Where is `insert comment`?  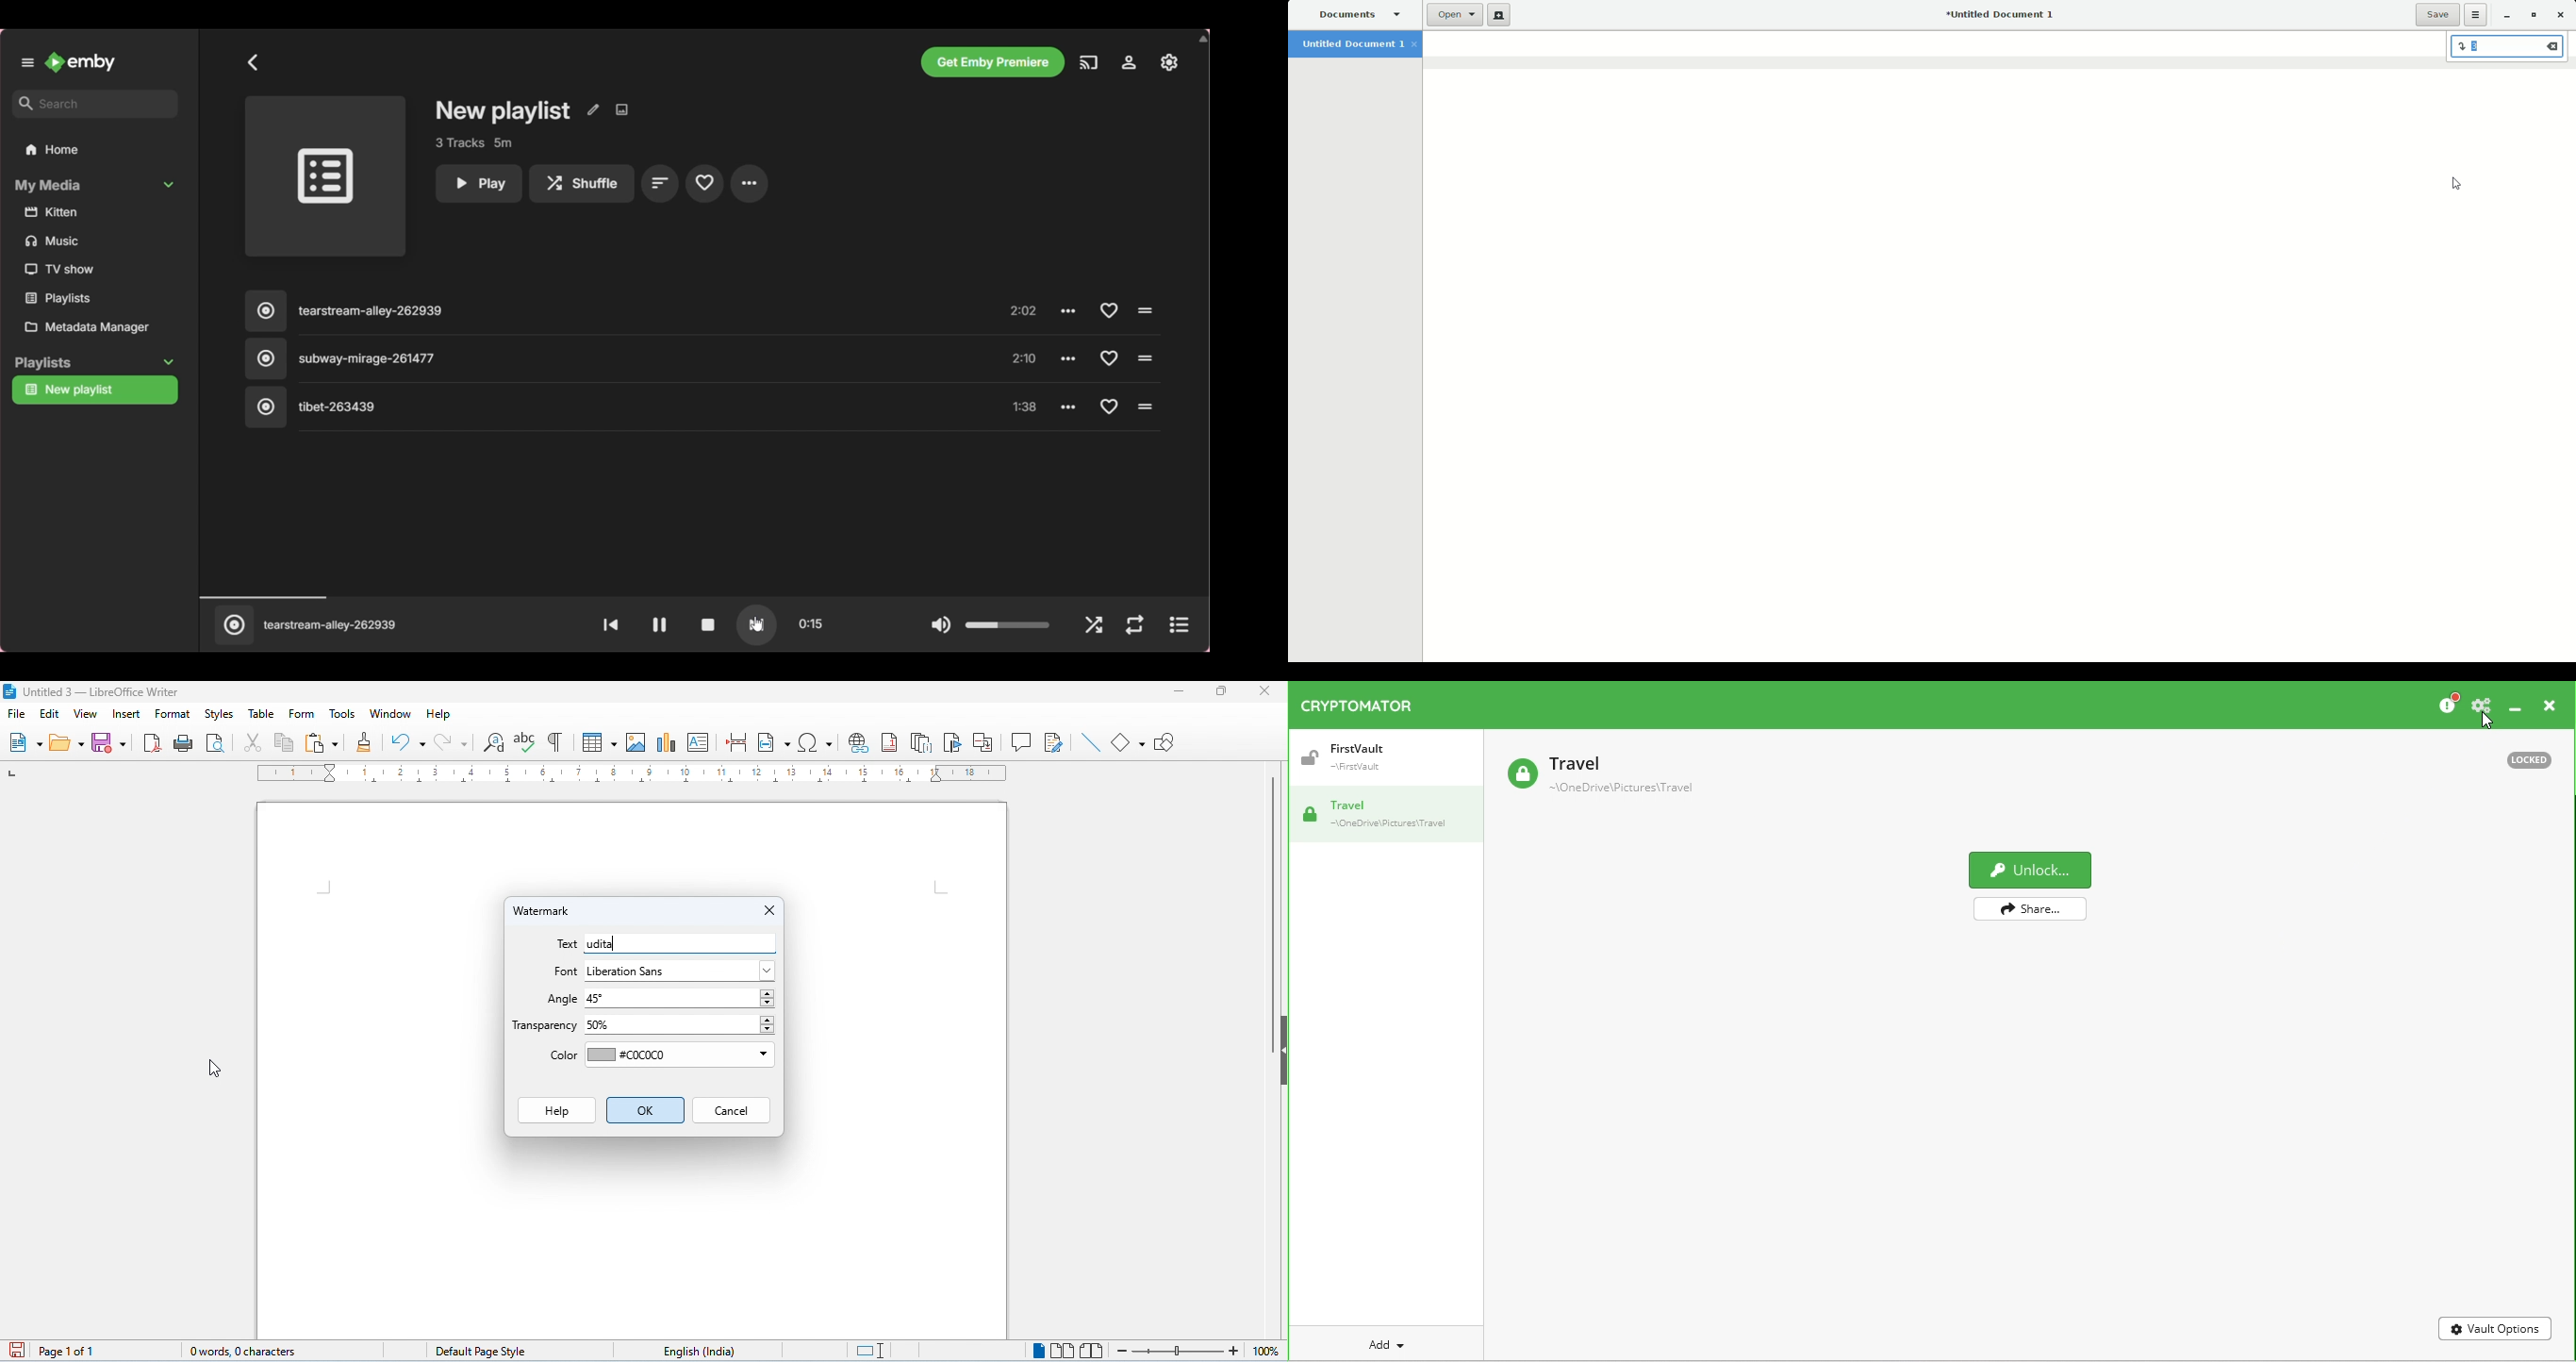
insert comment is located at coordinates (1022, 741).